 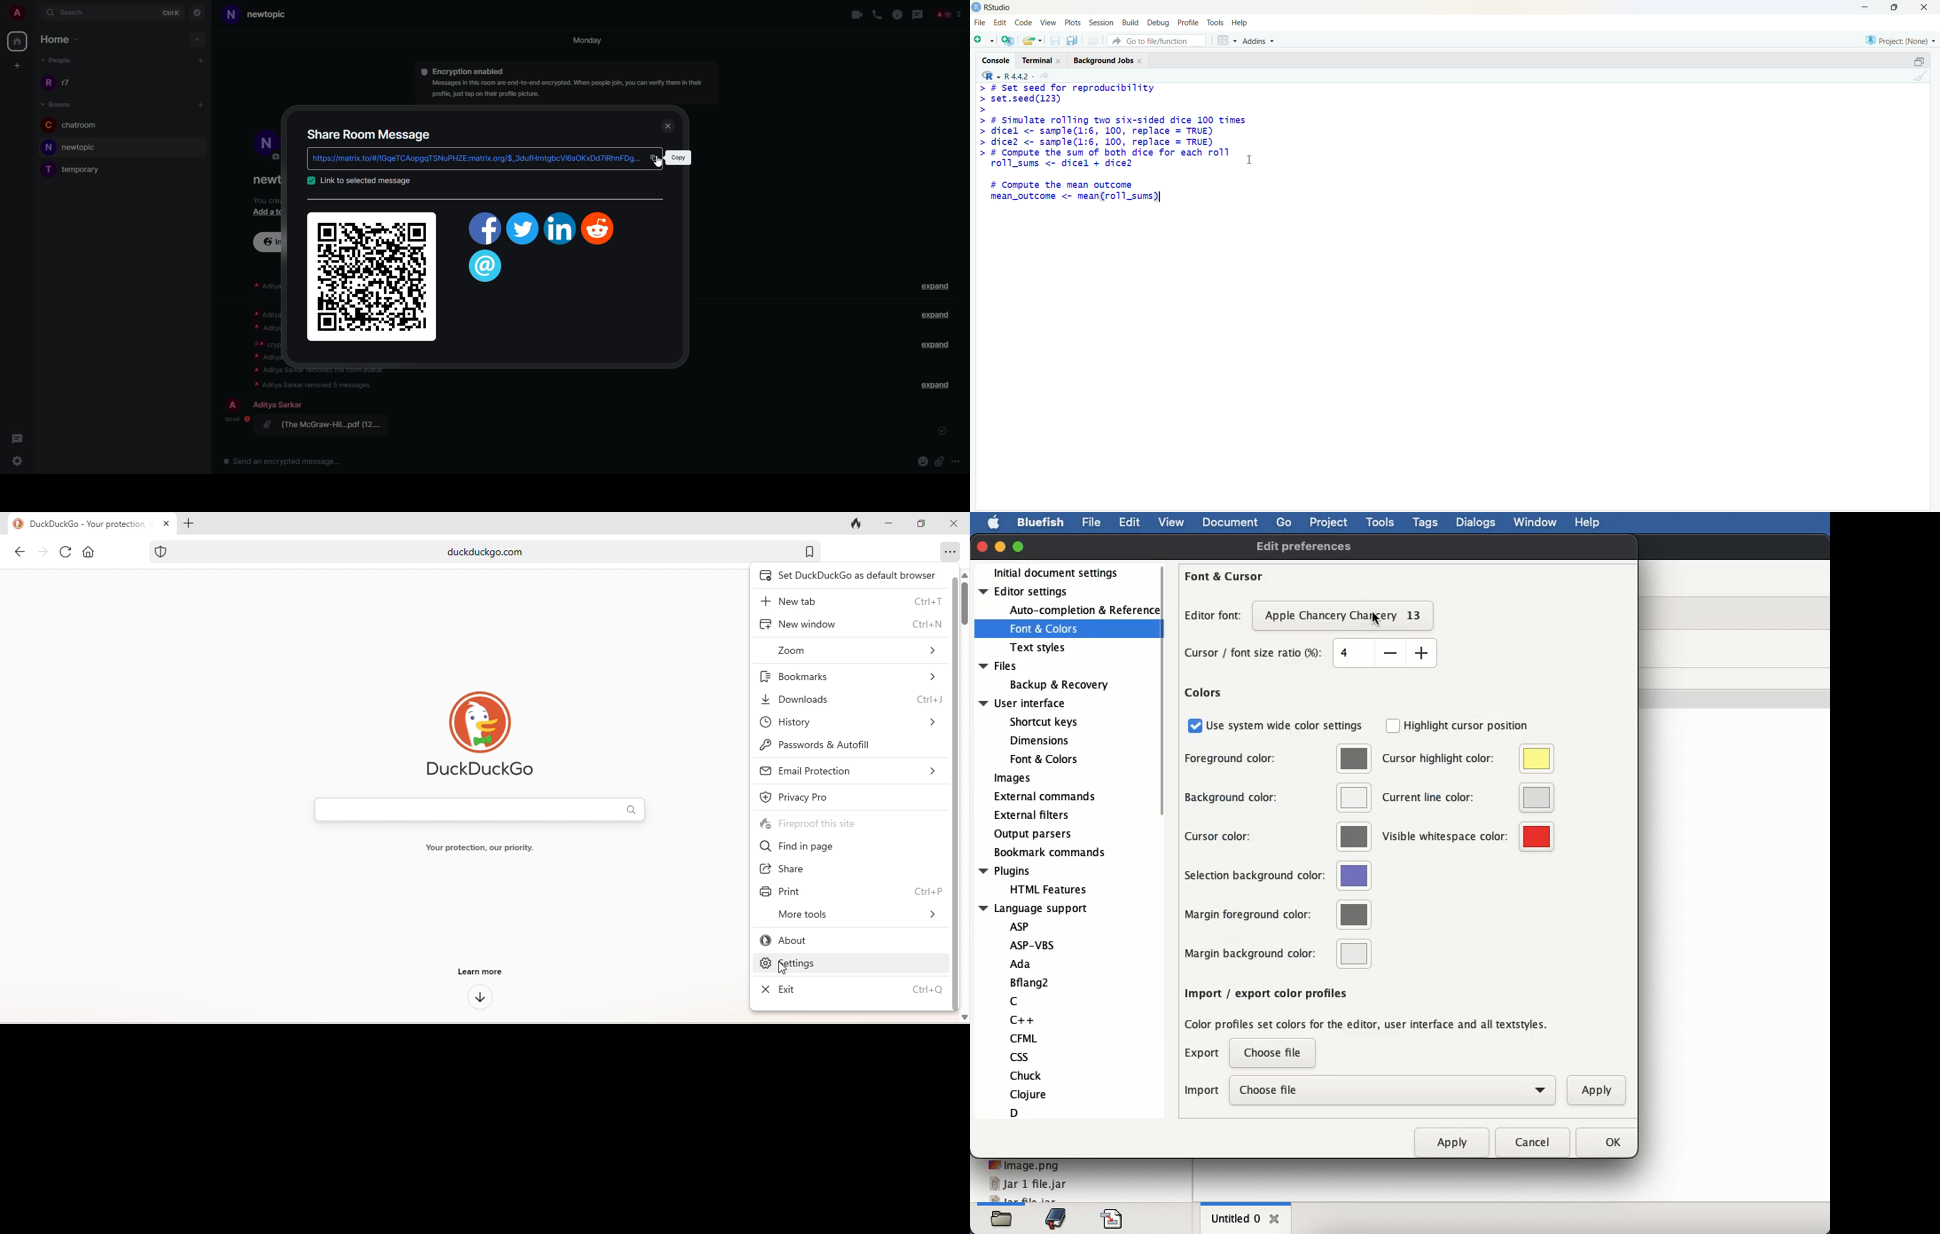 What do you see at coordinates (522, 230) in the screenshot?
I see `twitter` at bounding box center [522, 230].